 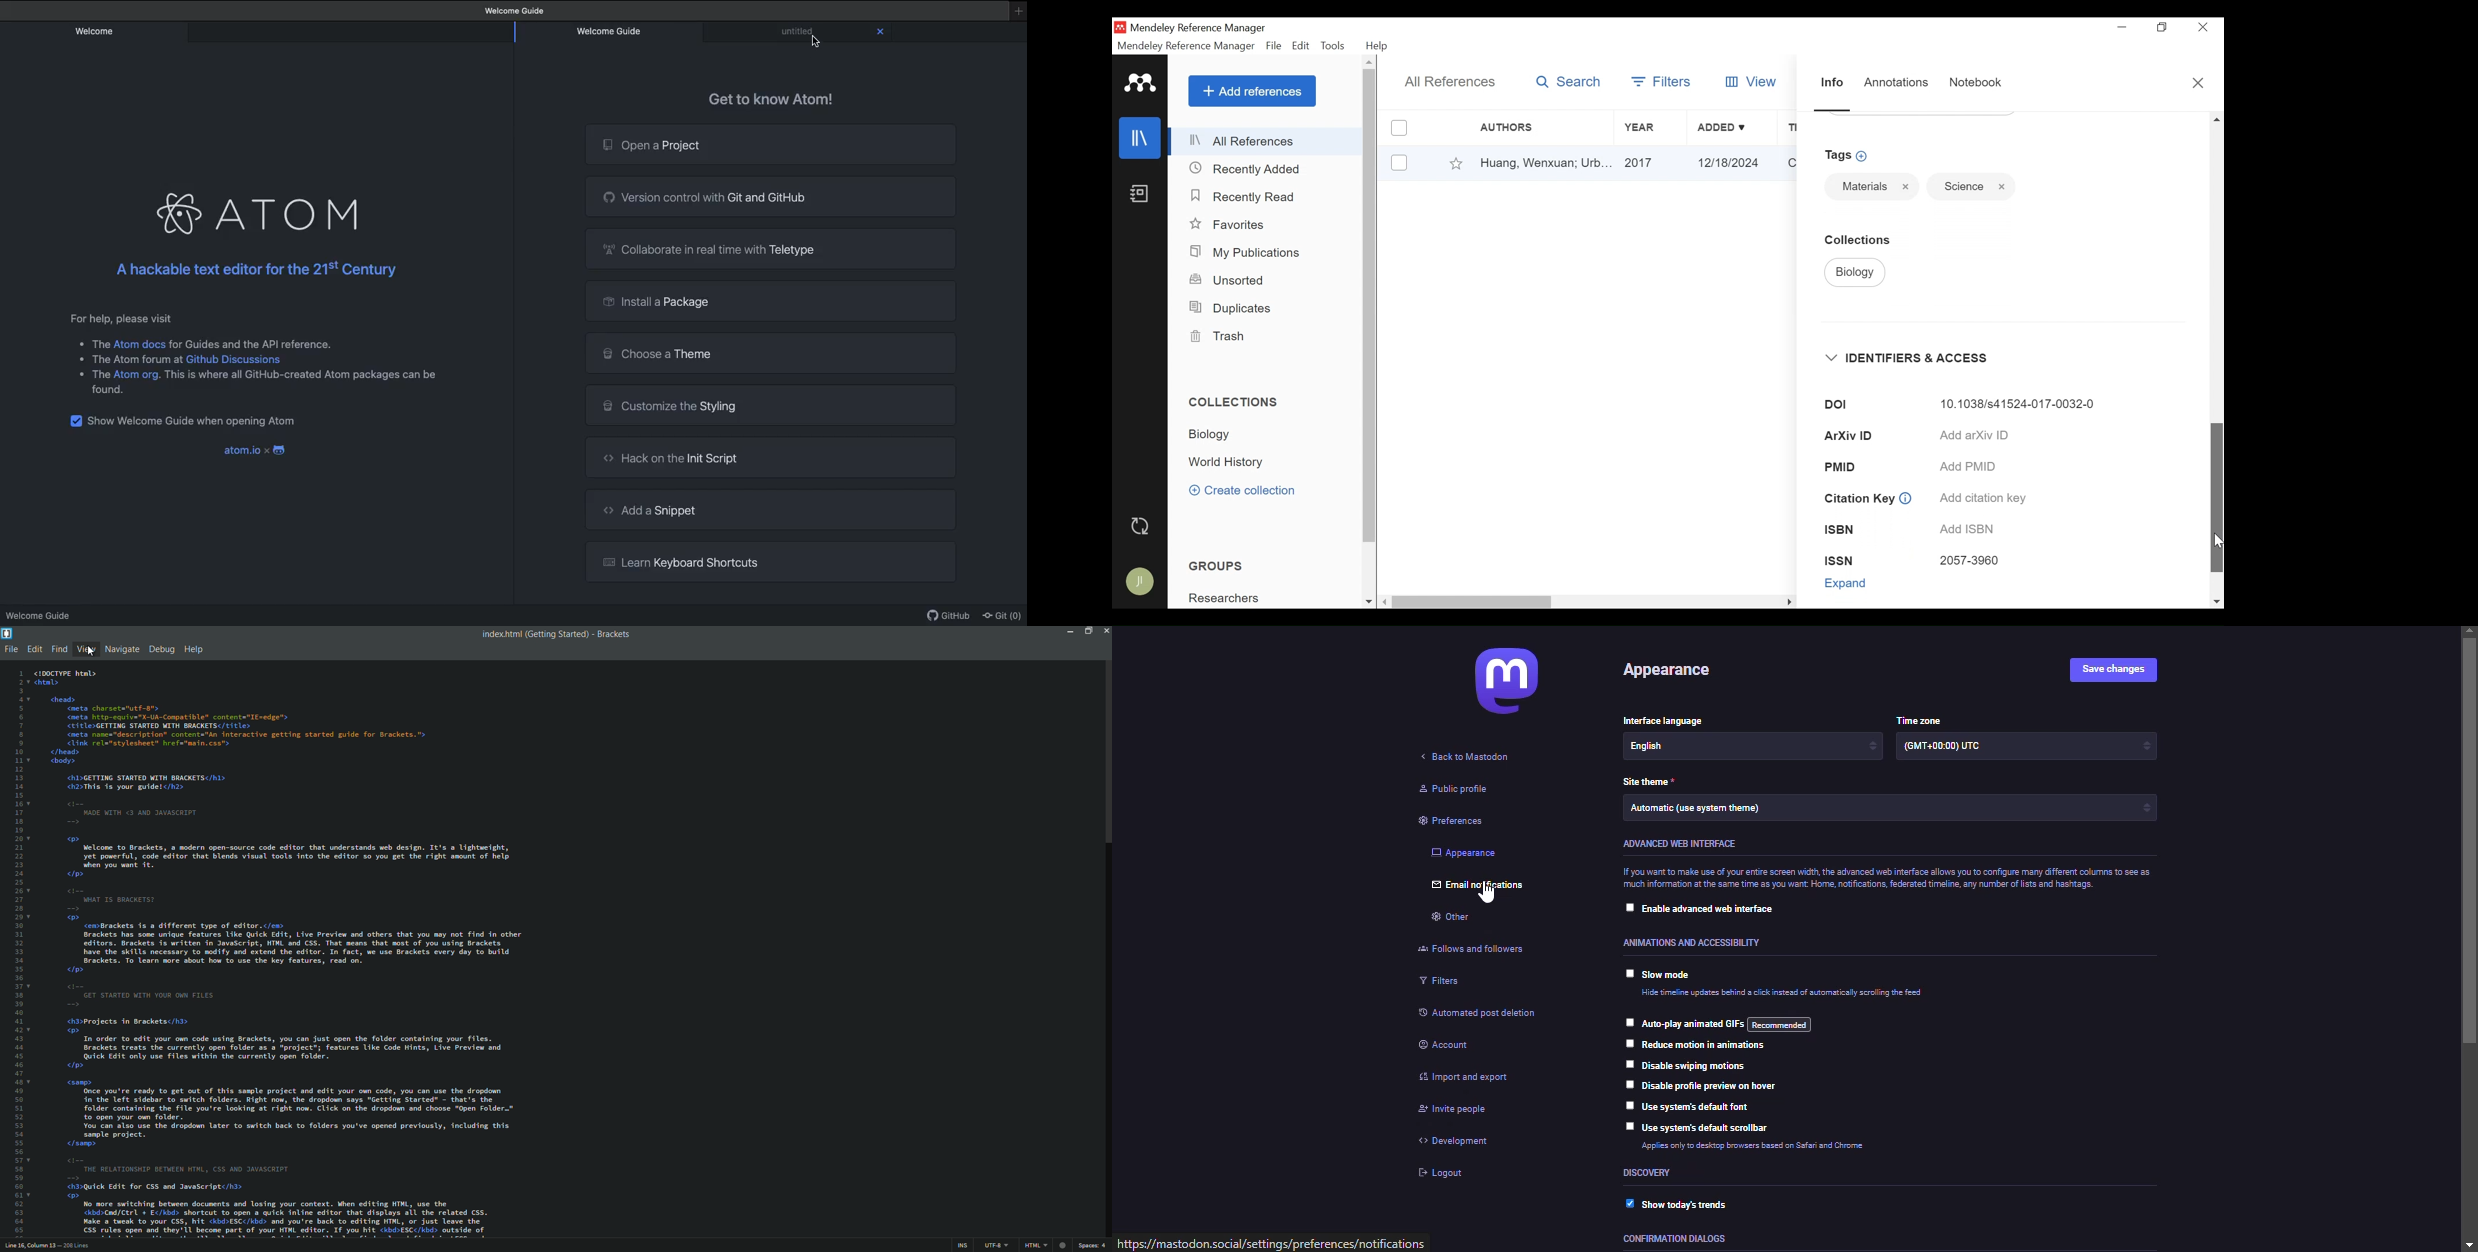 I want to click on Welcome guide, so click(x=517, y=11).